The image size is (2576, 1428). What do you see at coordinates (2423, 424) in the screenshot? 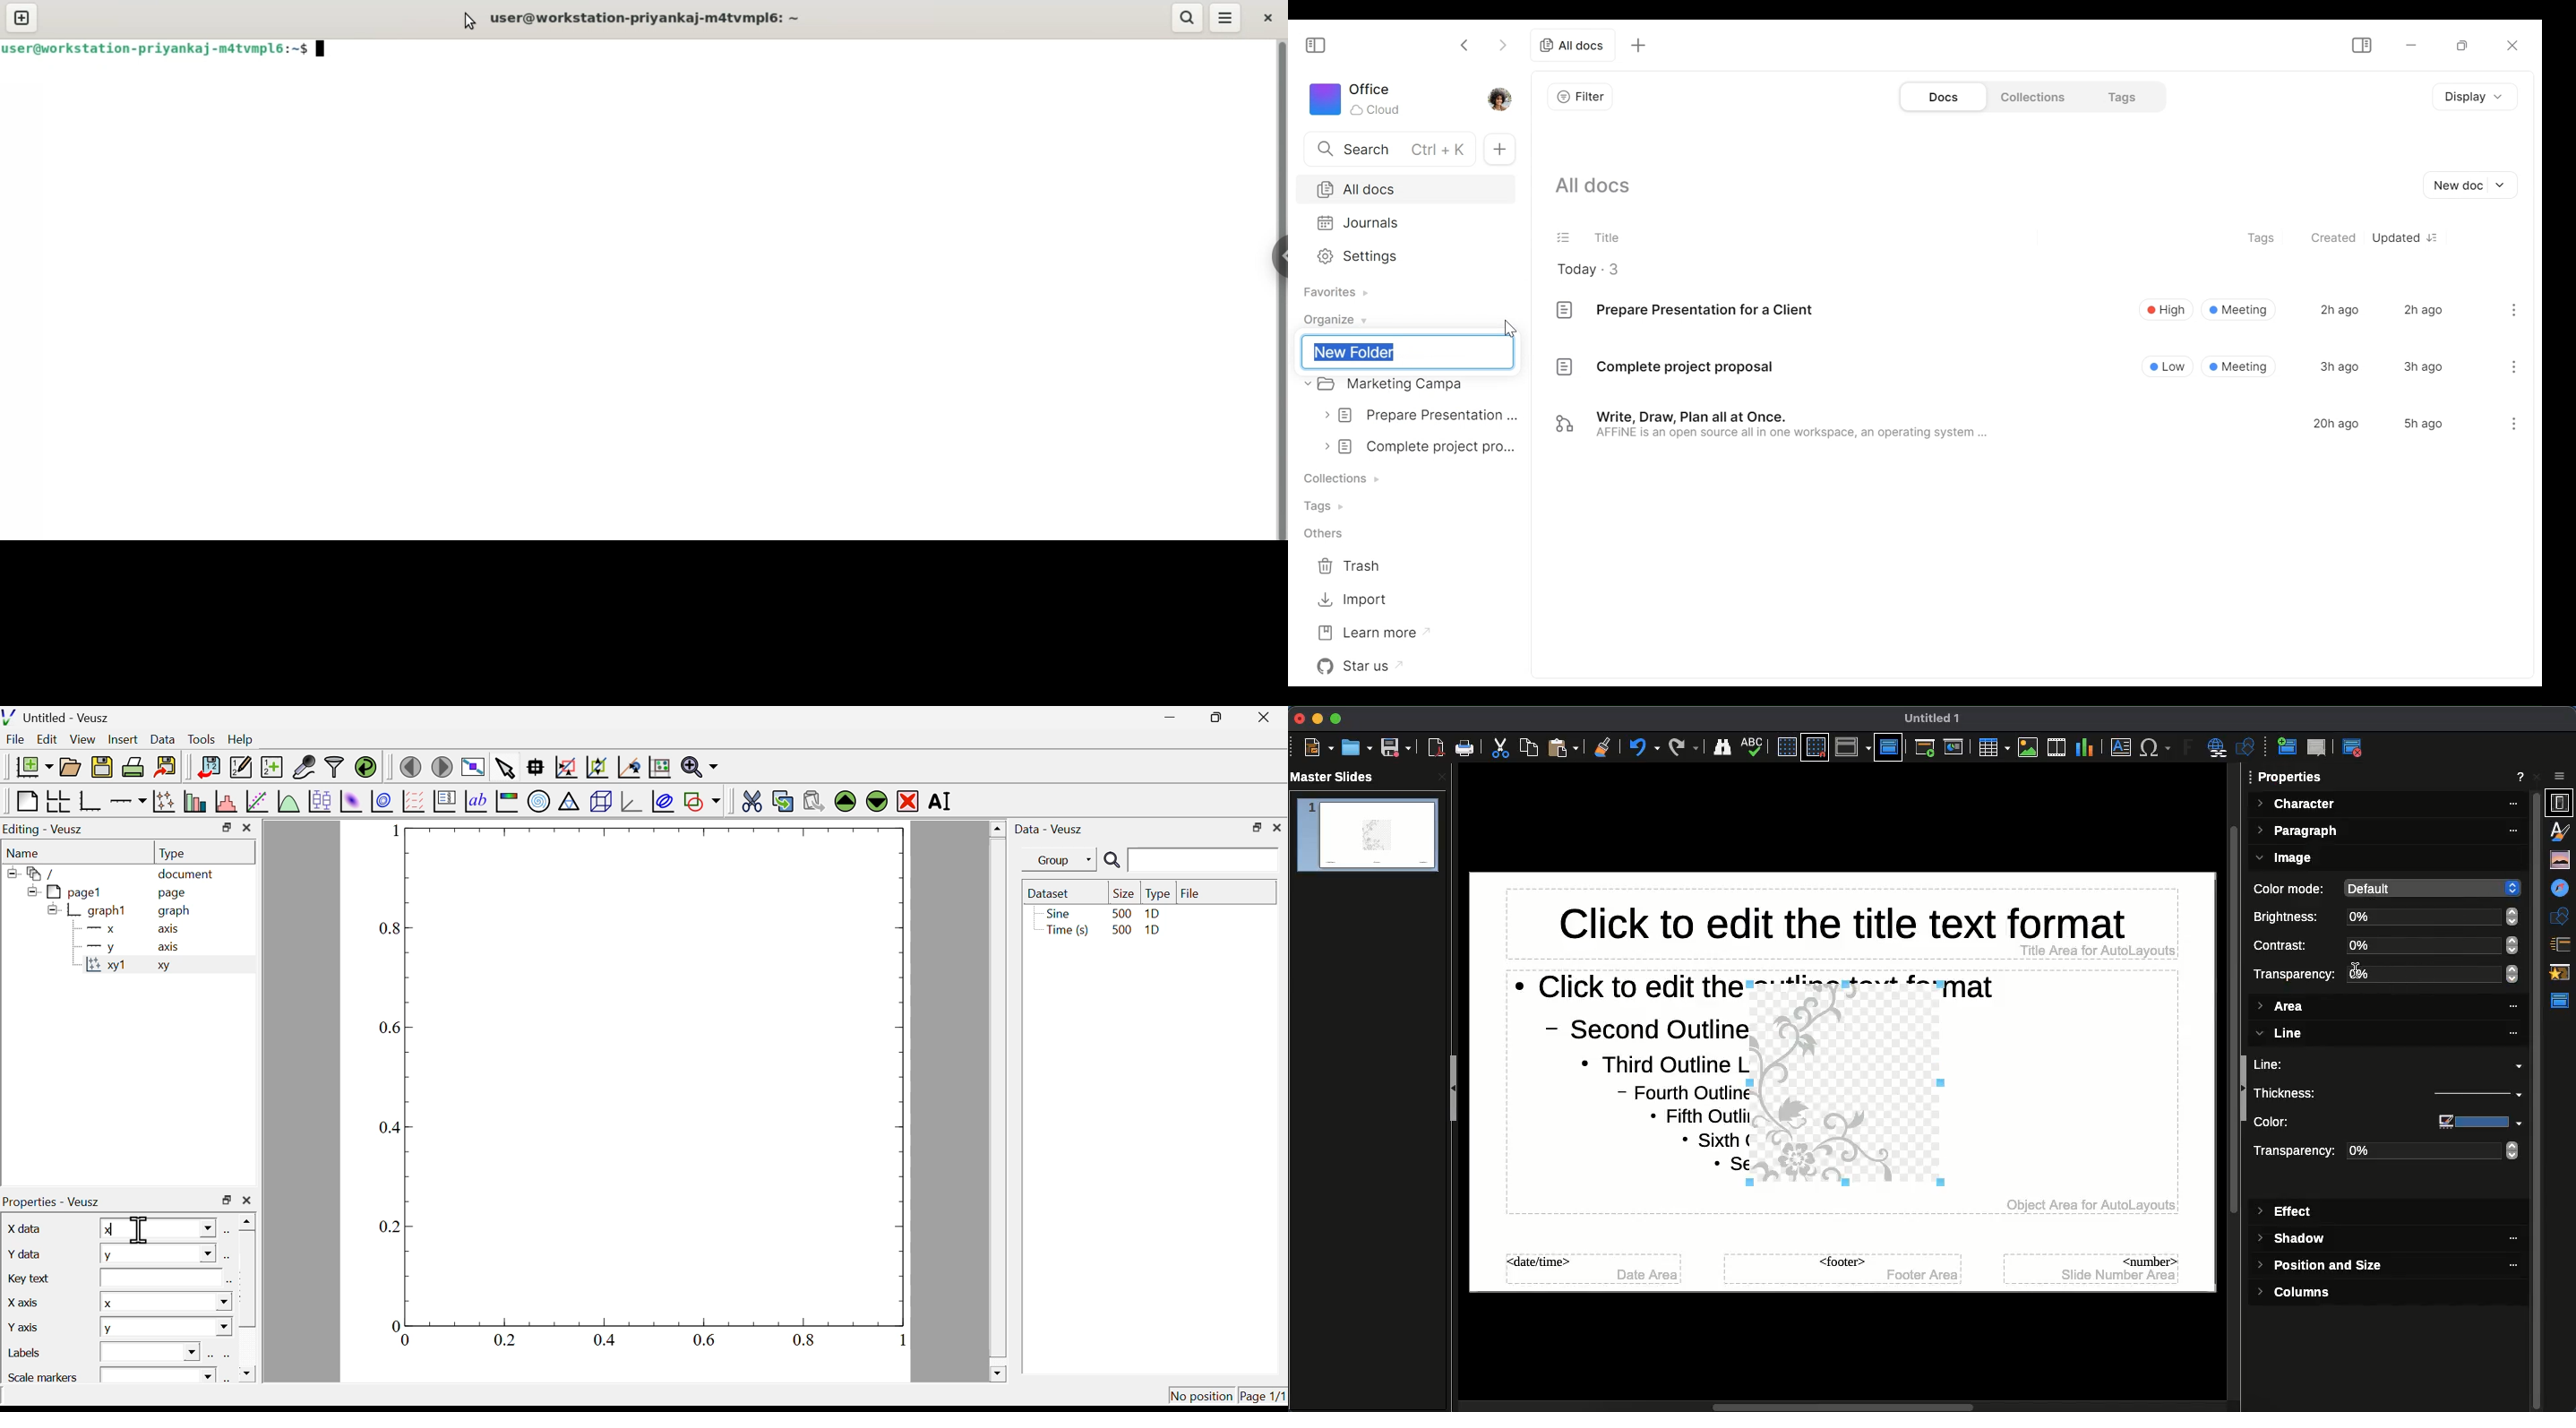
I see `5h ago` at bounding box center [2423, 424].